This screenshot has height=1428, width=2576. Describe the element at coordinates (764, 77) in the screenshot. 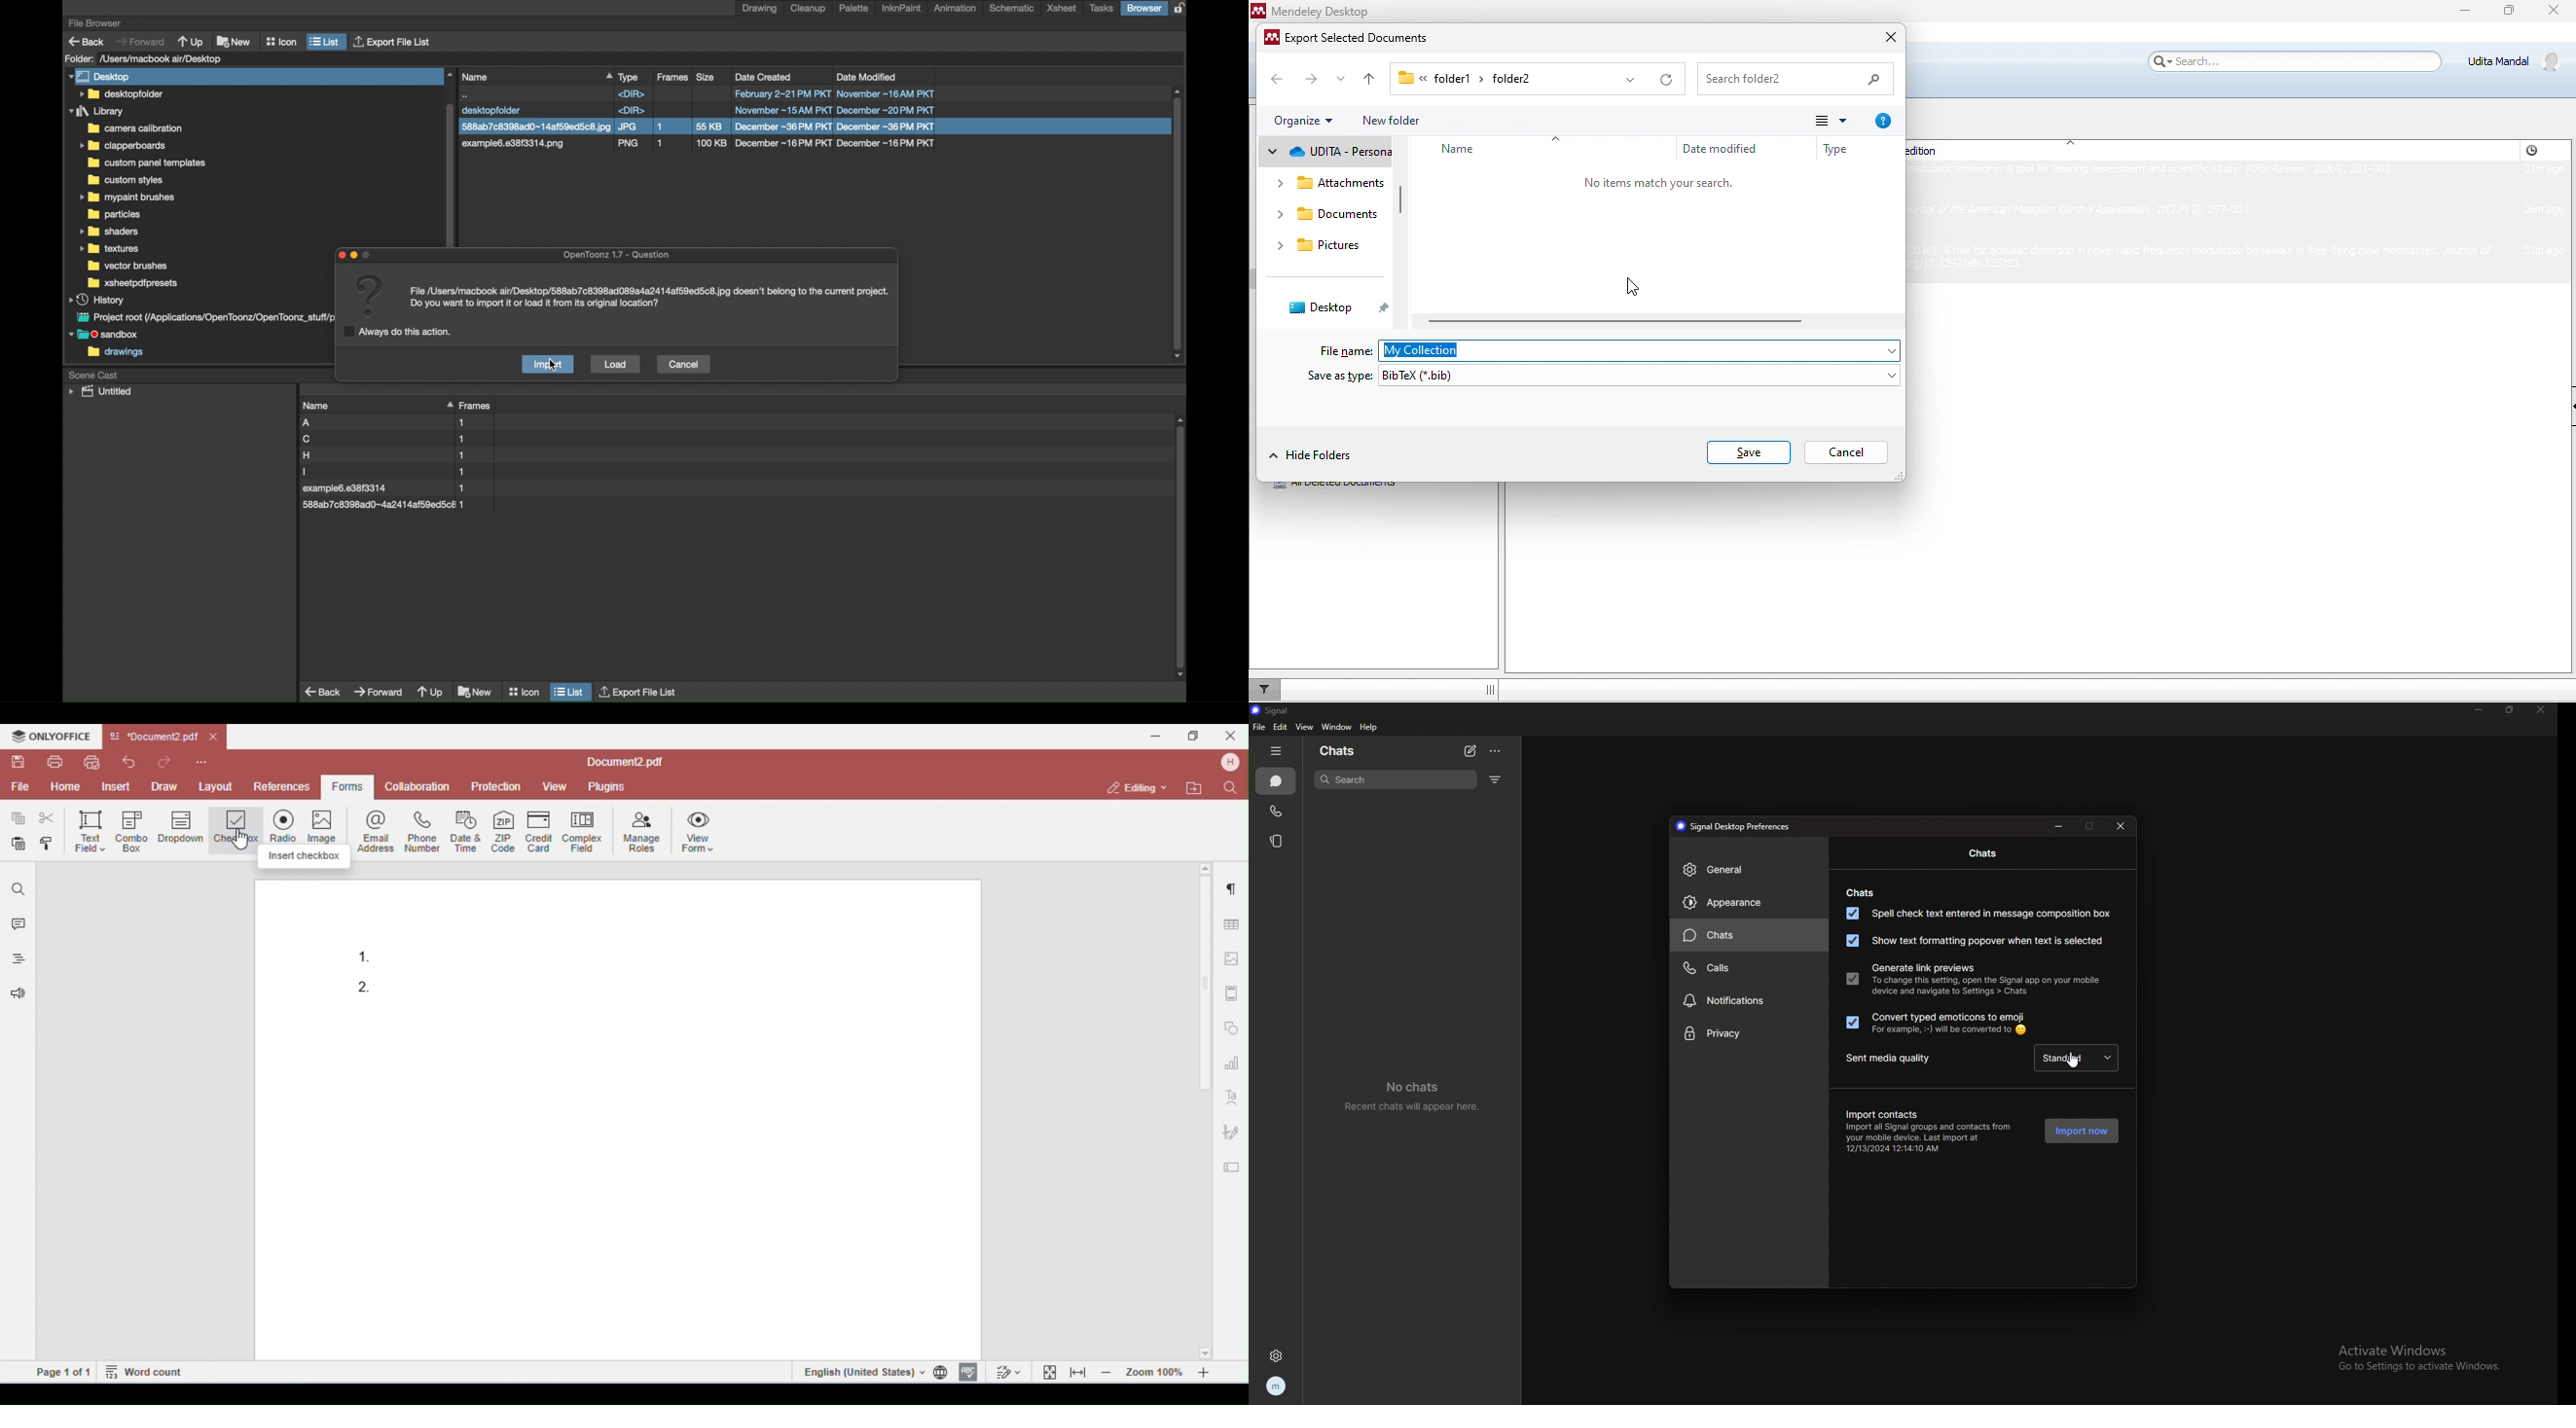

I see `date created` at that location.